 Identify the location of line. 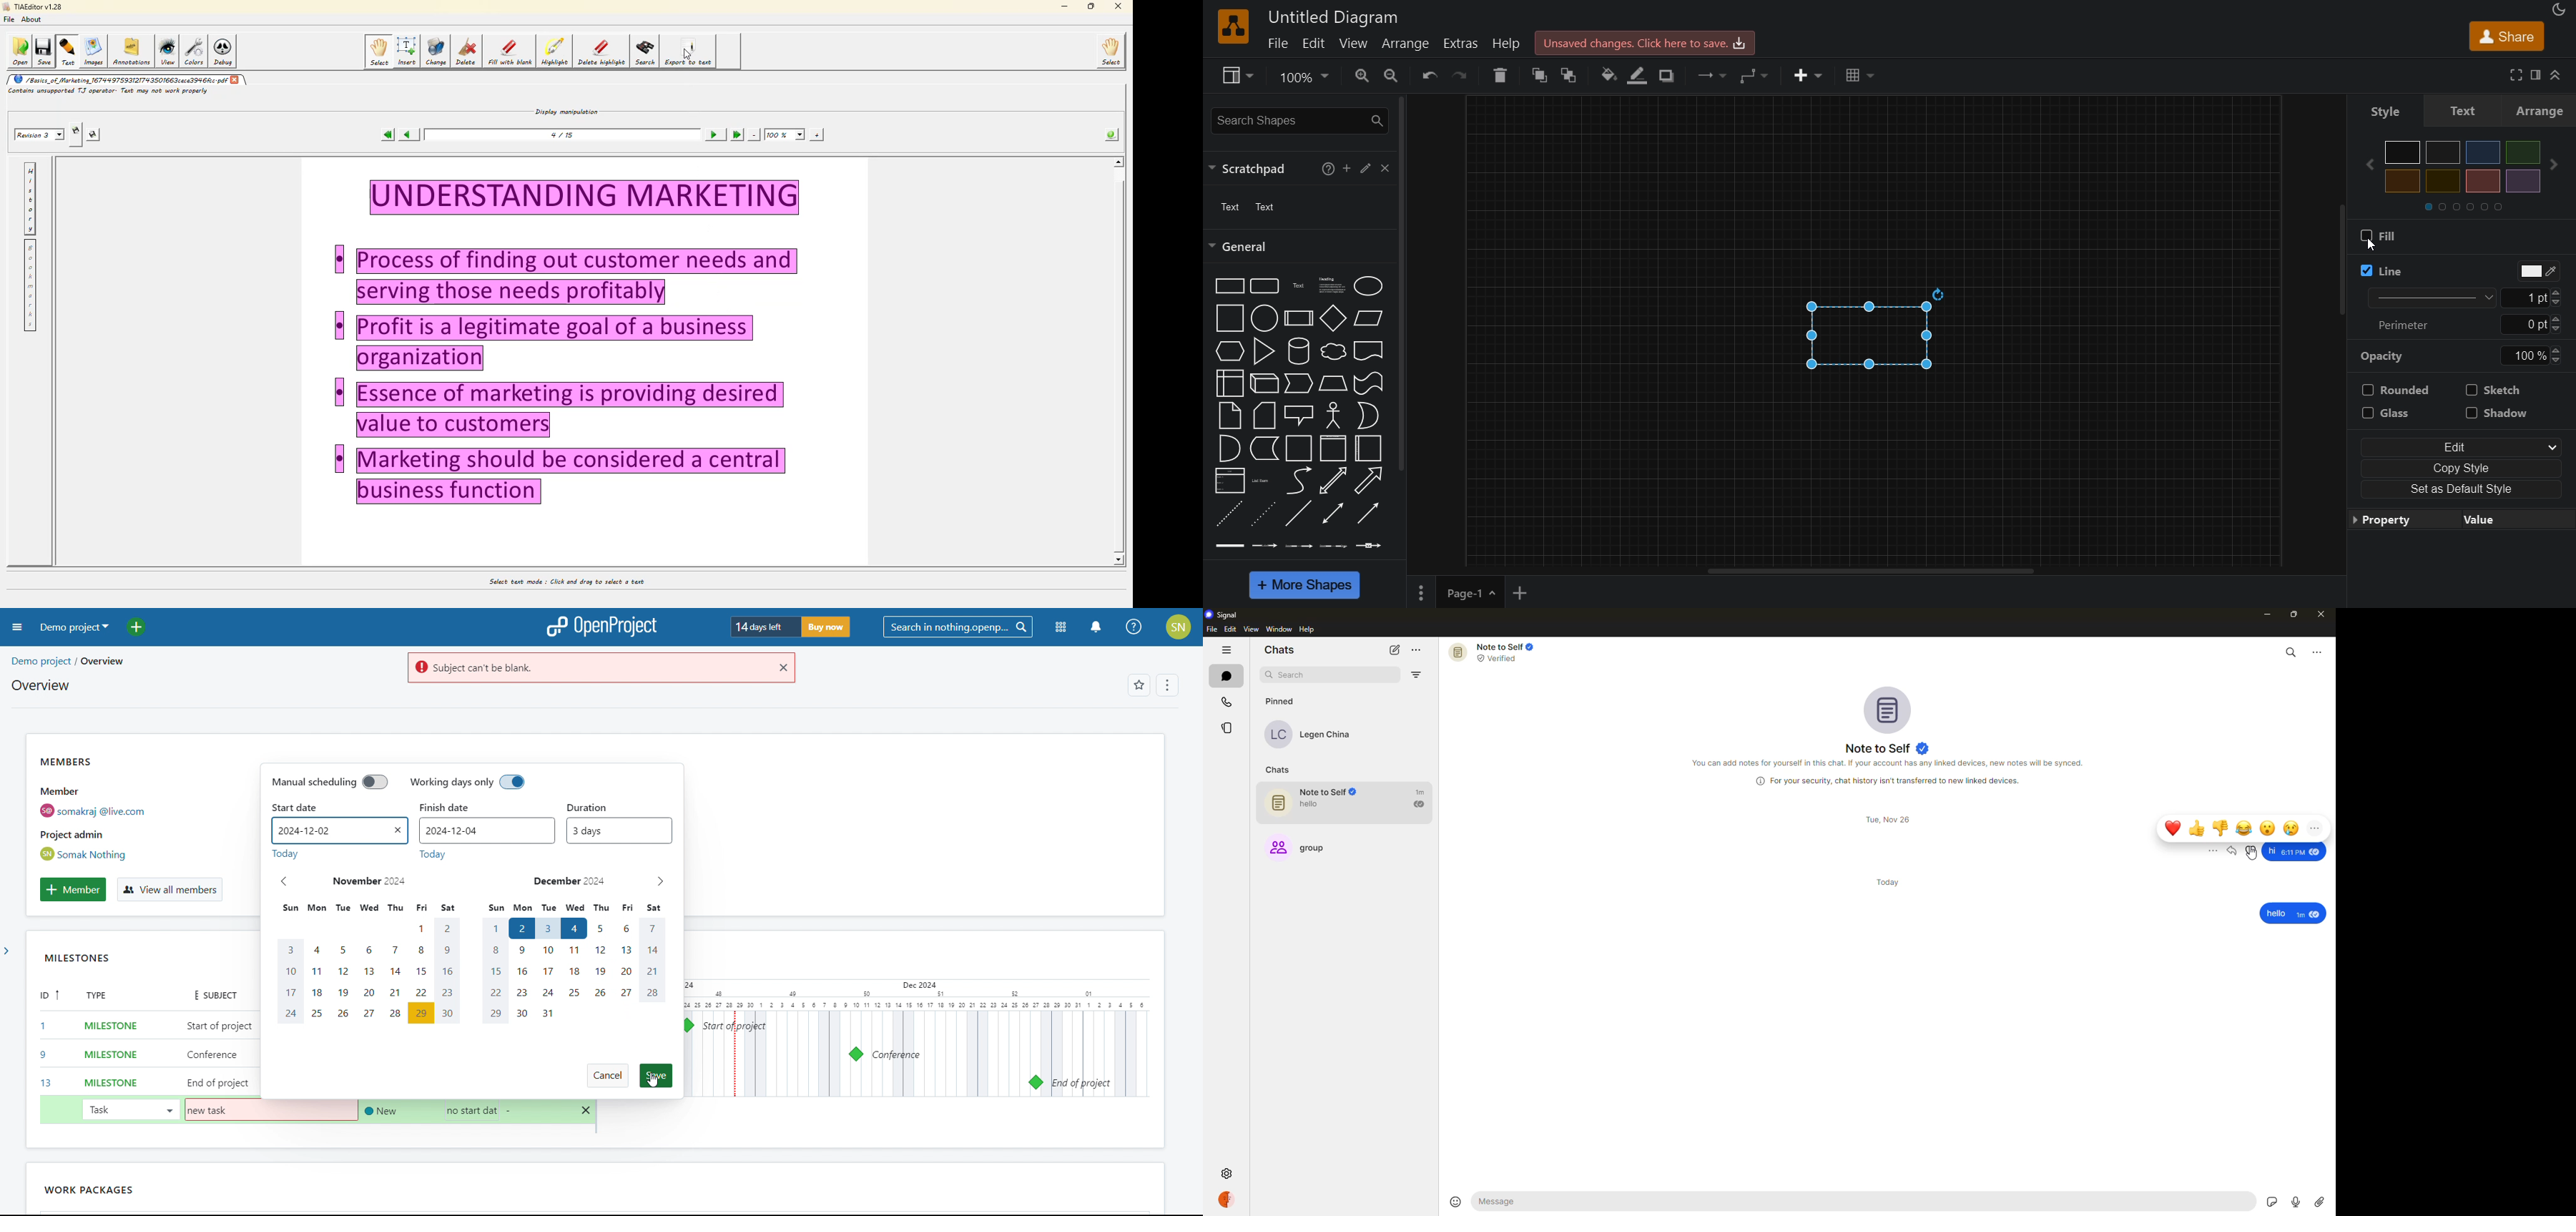
(1299, 514).